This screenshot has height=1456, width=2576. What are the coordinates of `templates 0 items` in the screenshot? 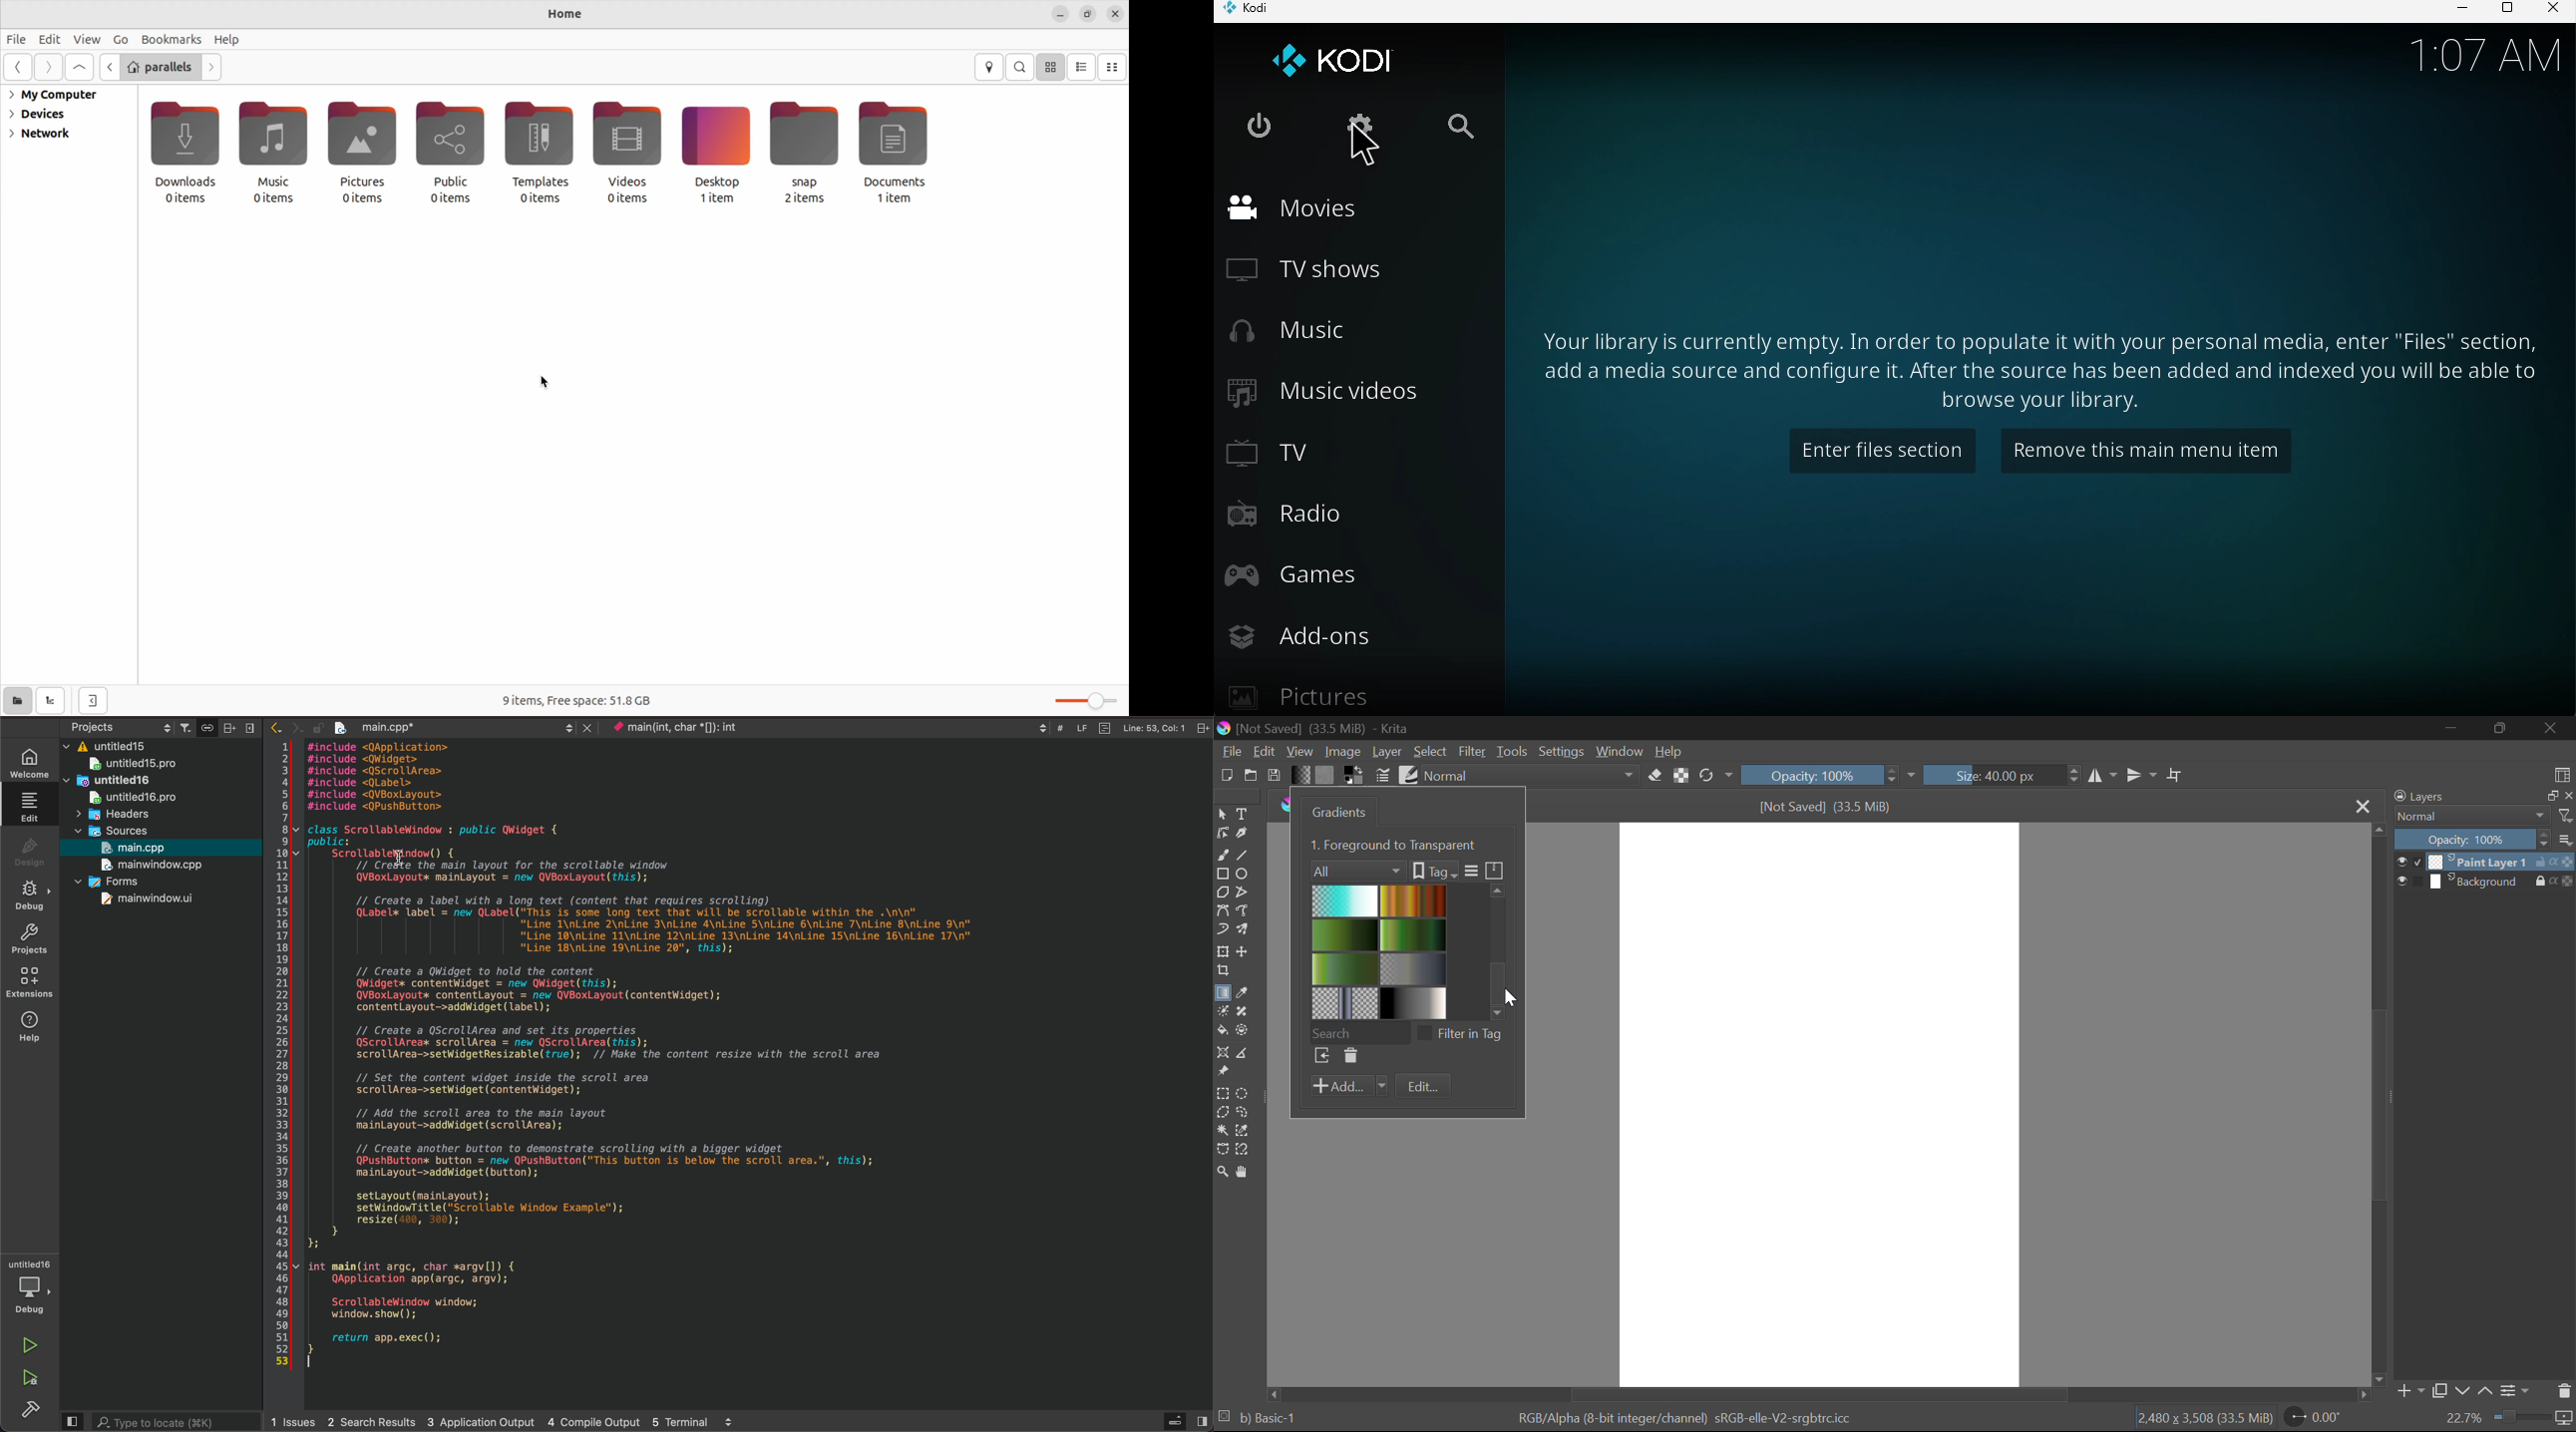 It's located at (536, 156).